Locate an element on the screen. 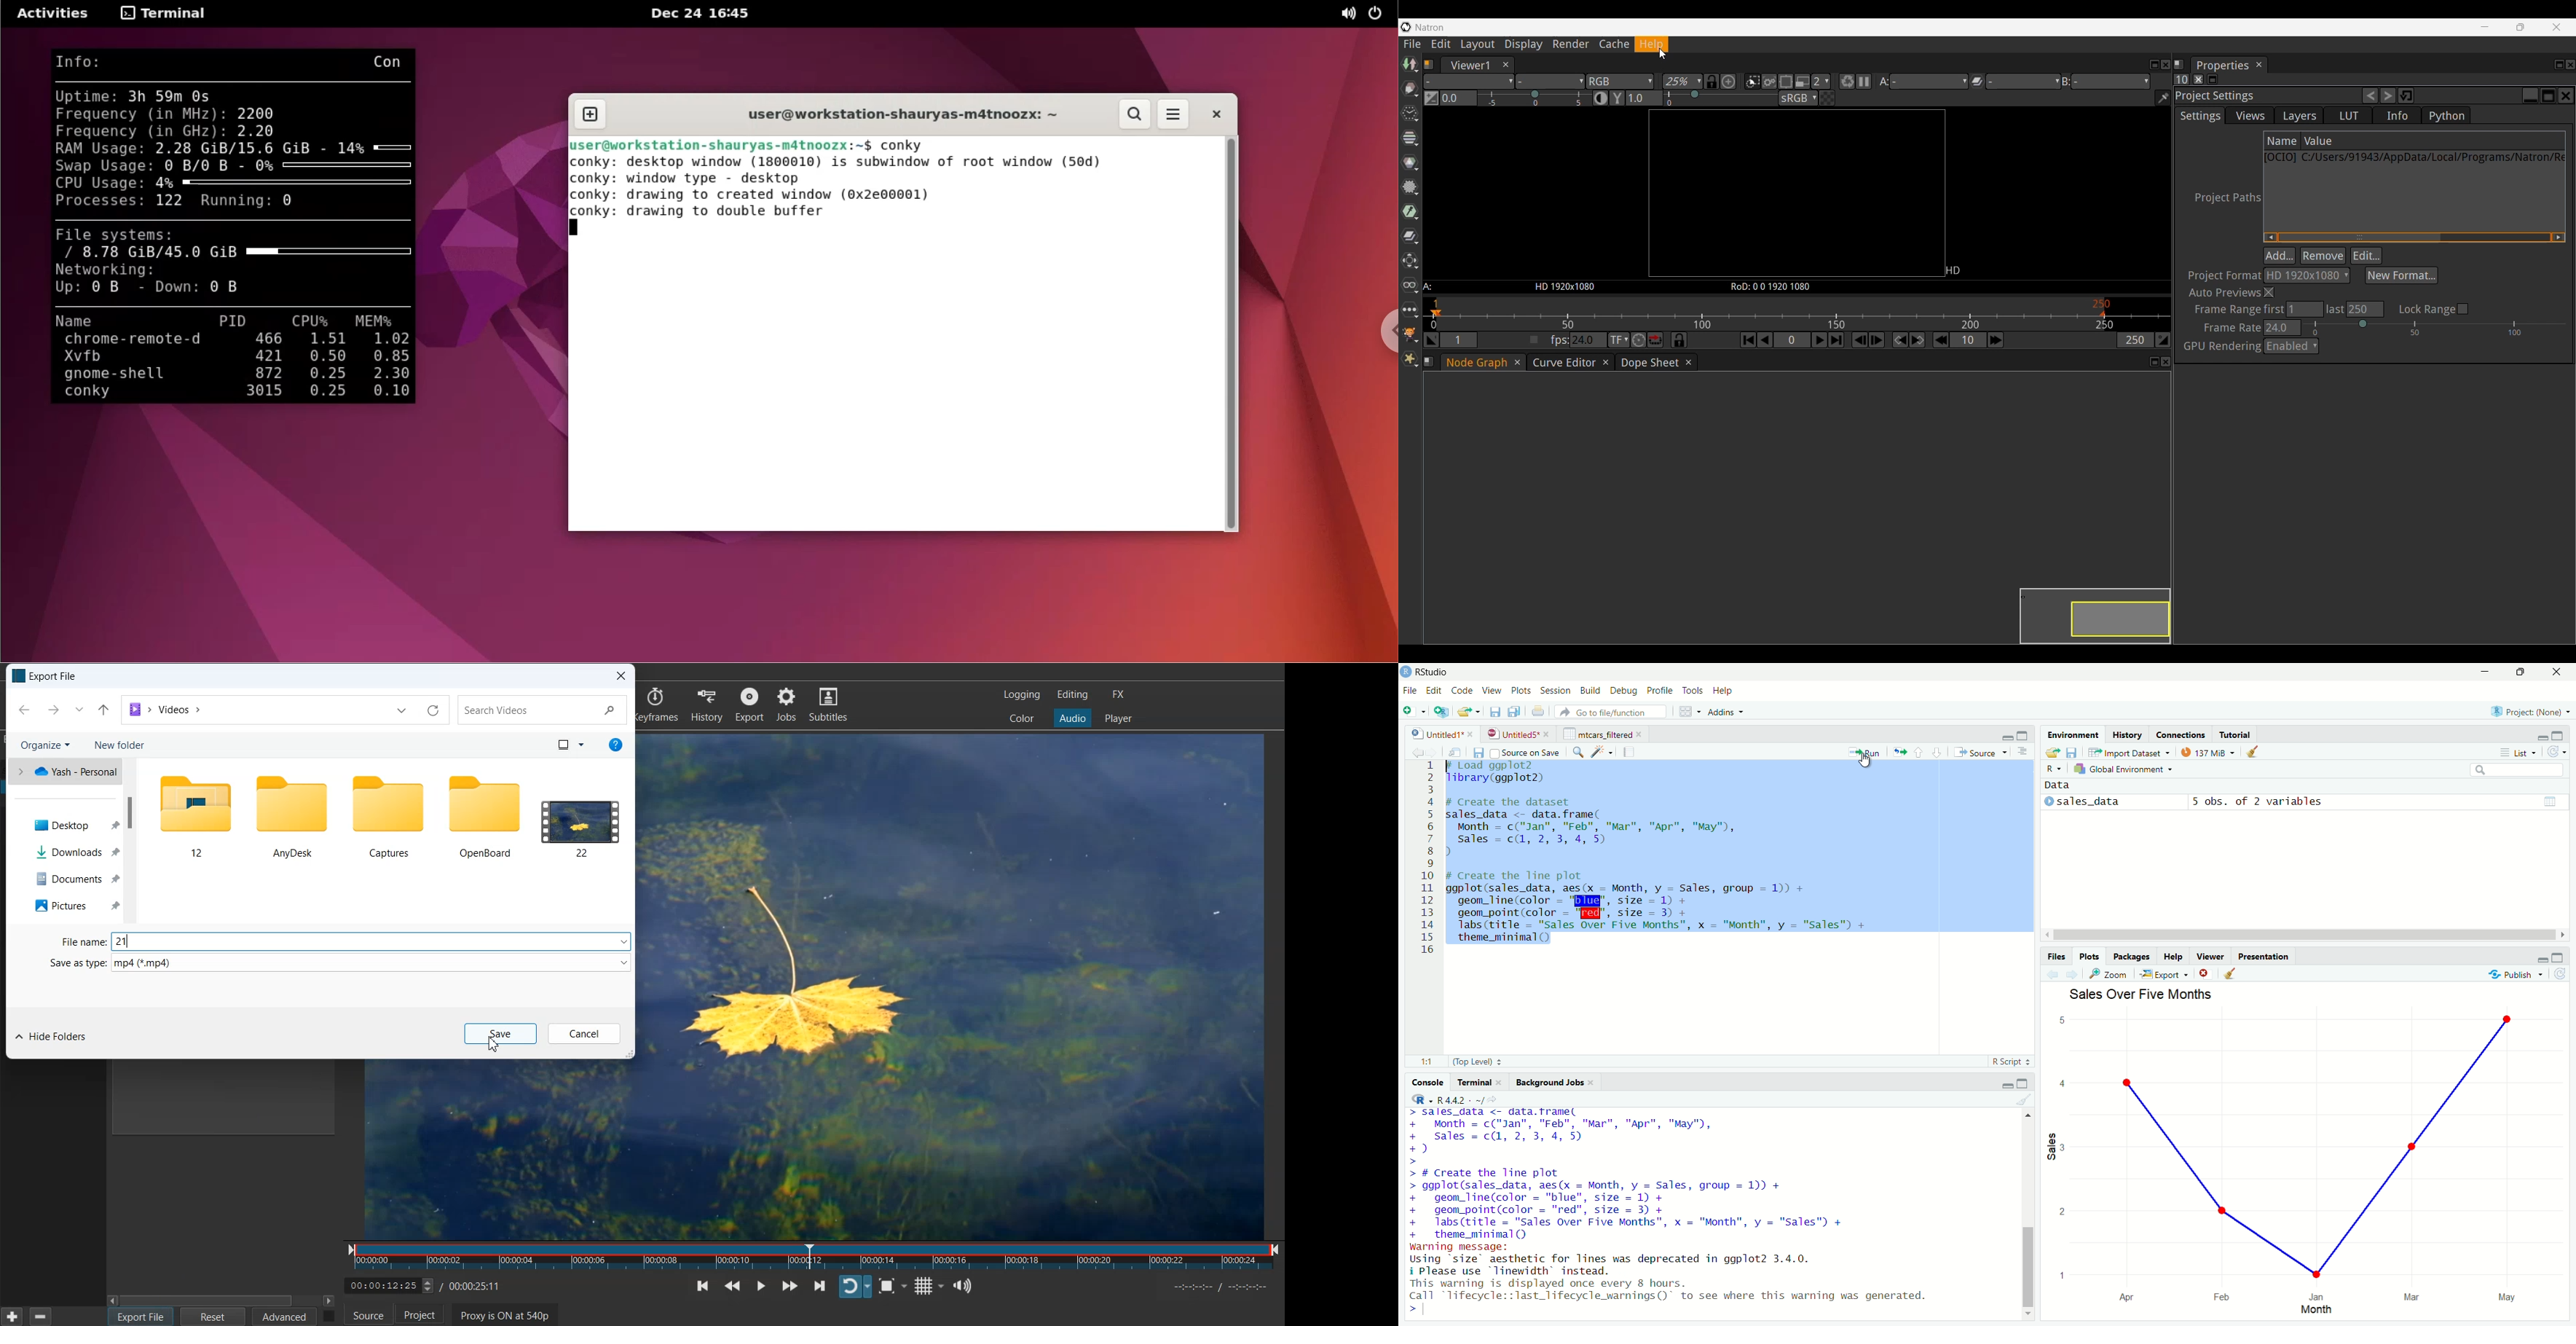 This screenshot has height=1344, width=2576. Toggle Zoom is located at coordinates (896, 1286).